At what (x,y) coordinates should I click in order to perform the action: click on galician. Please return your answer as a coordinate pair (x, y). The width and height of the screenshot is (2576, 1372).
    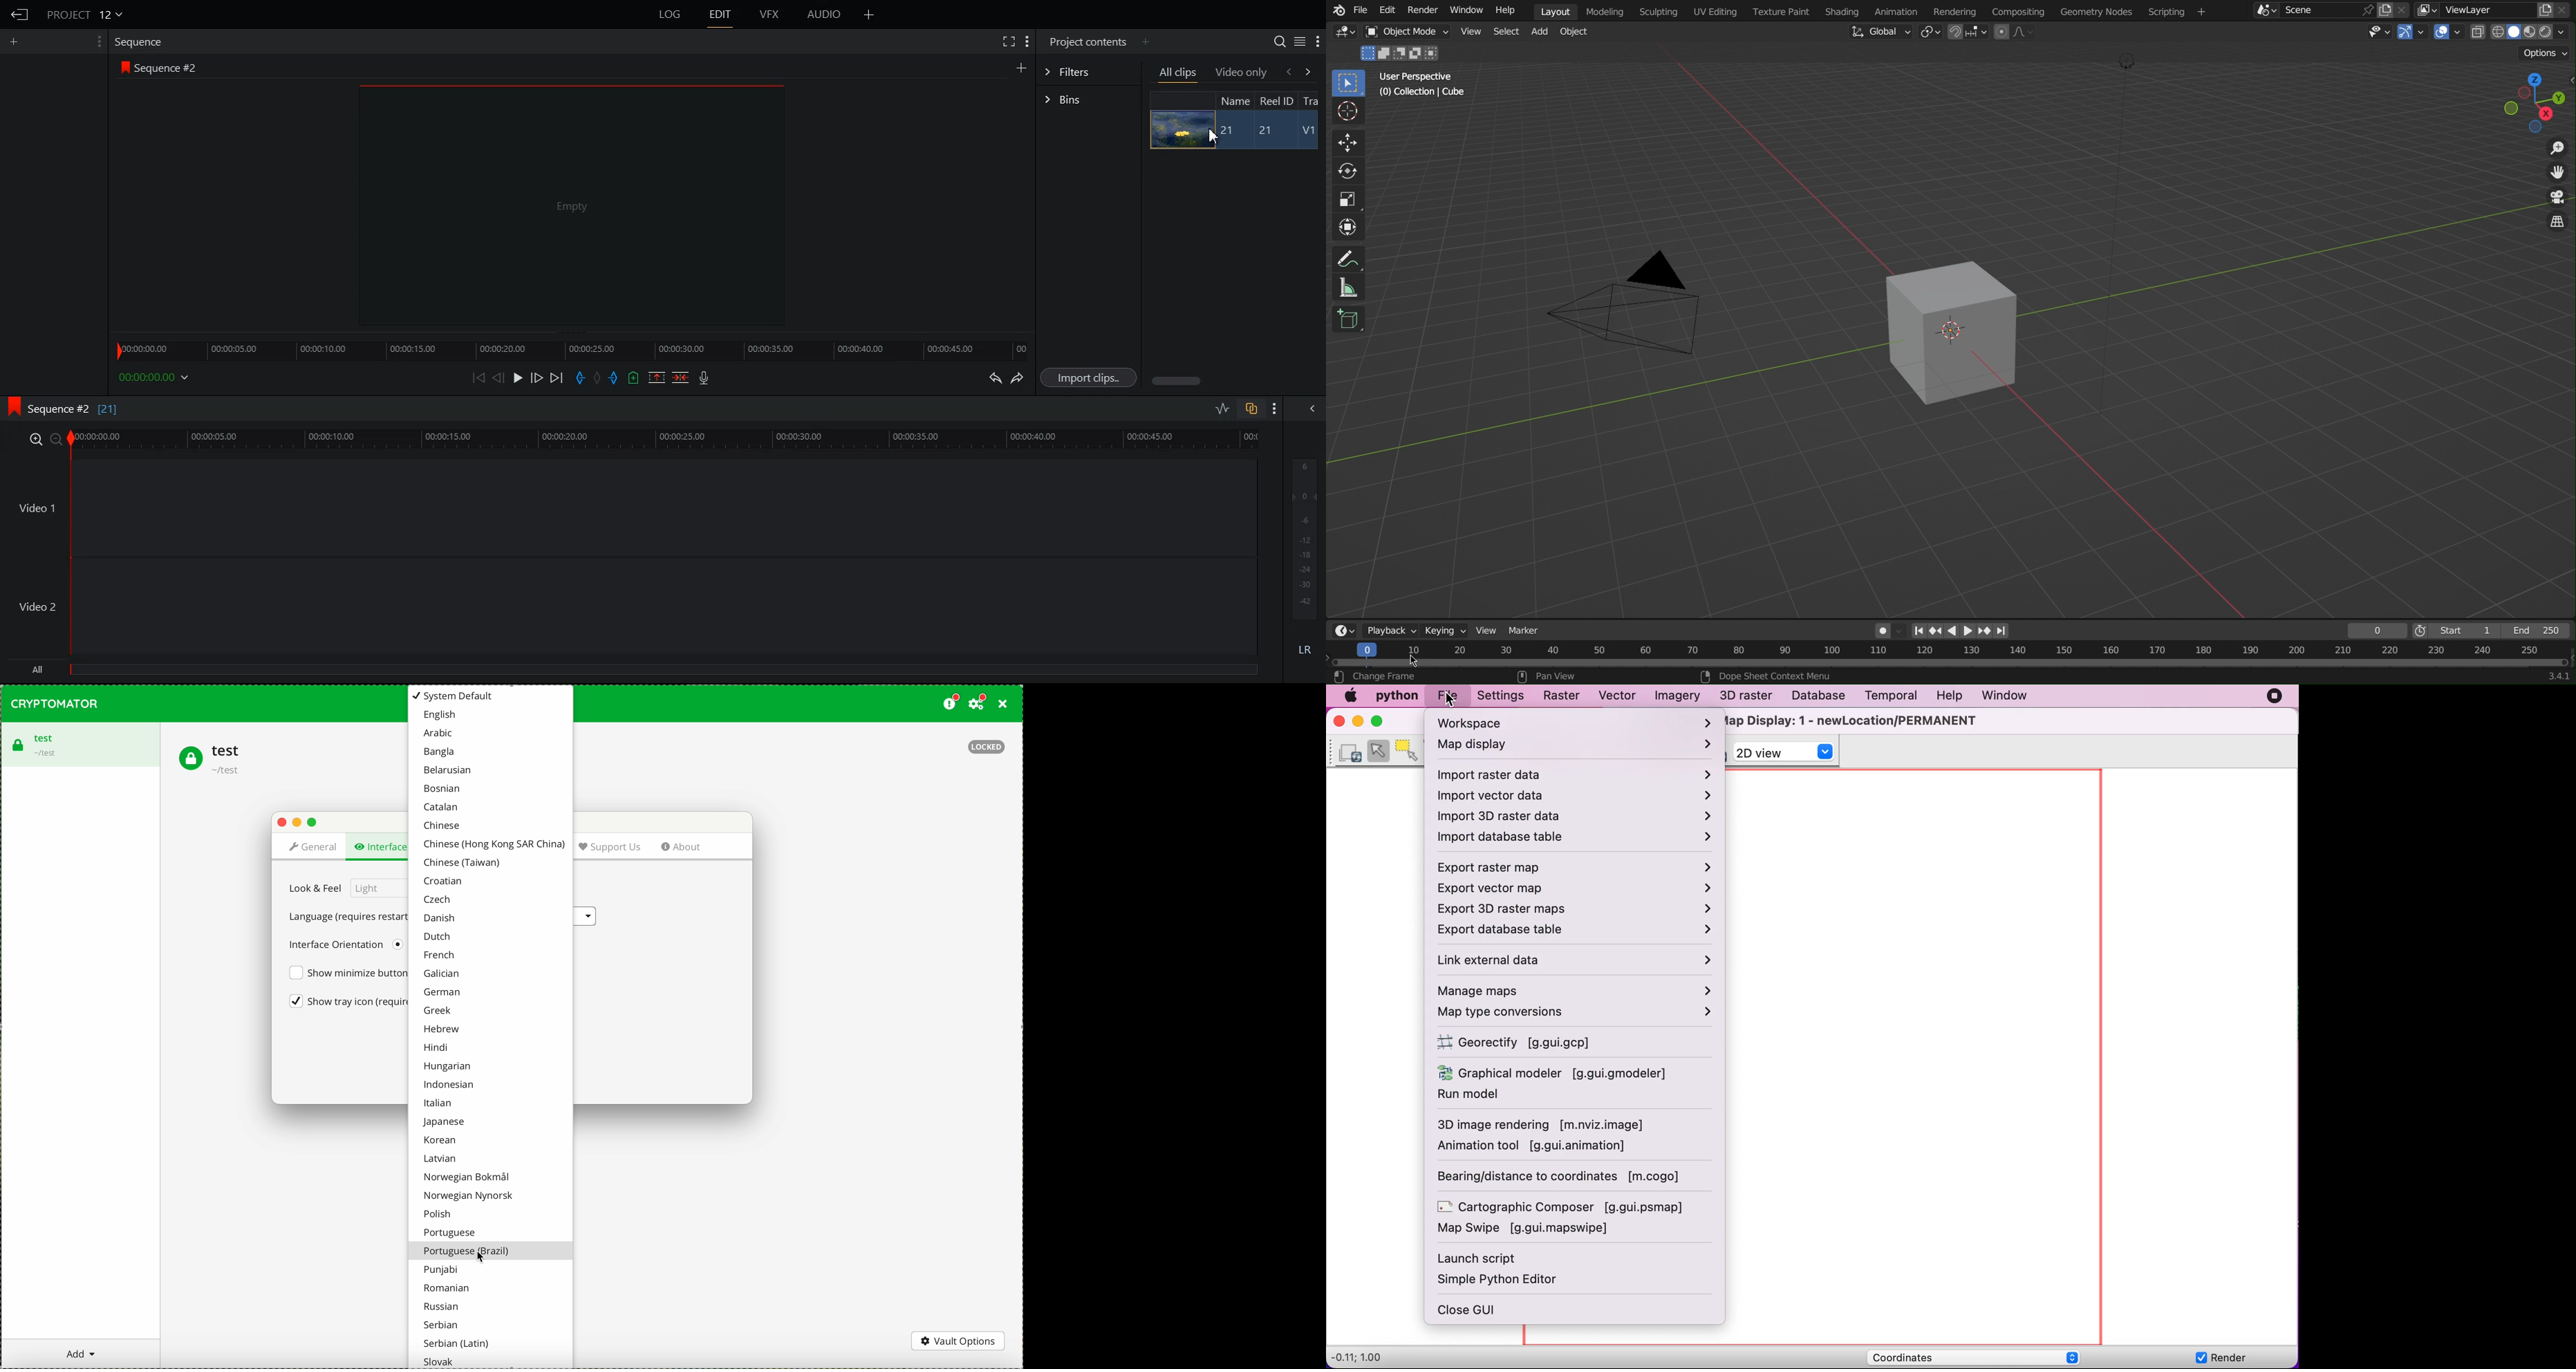
    Looking at the image, I should click on (446, 973).